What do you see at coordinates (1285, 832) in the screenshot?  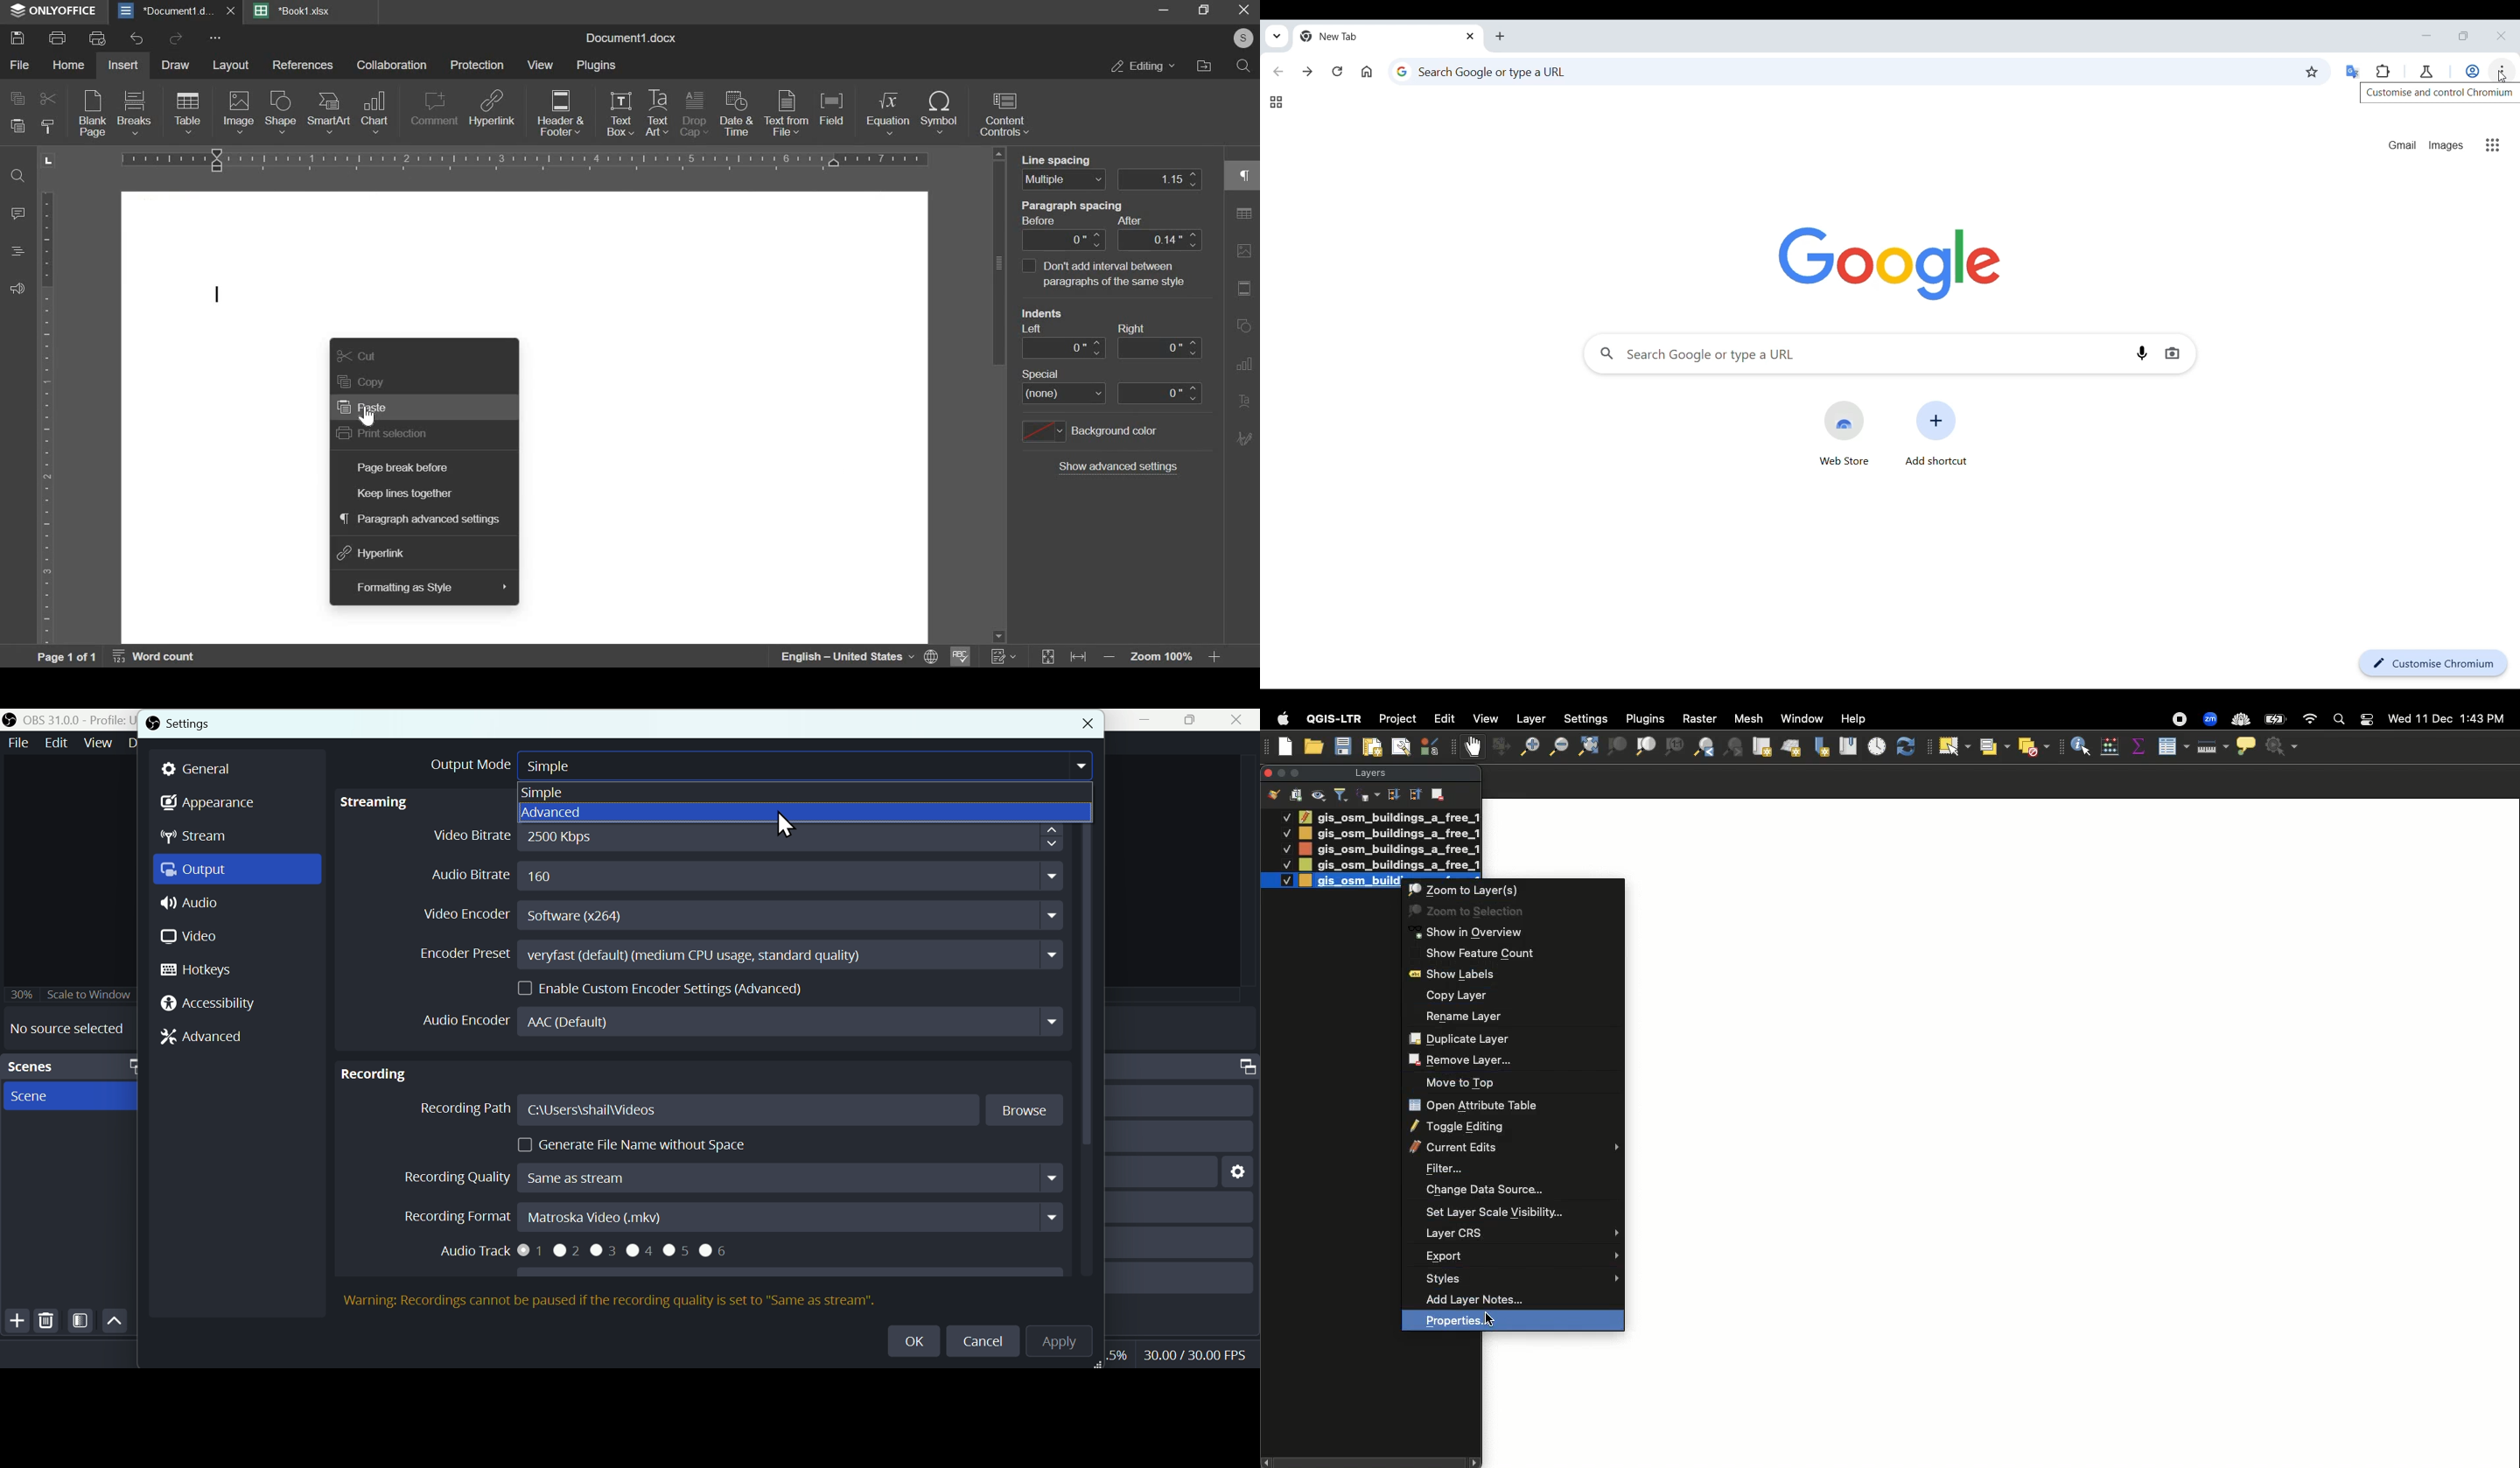 I see `Checked` at bounding box center [1285, 832].